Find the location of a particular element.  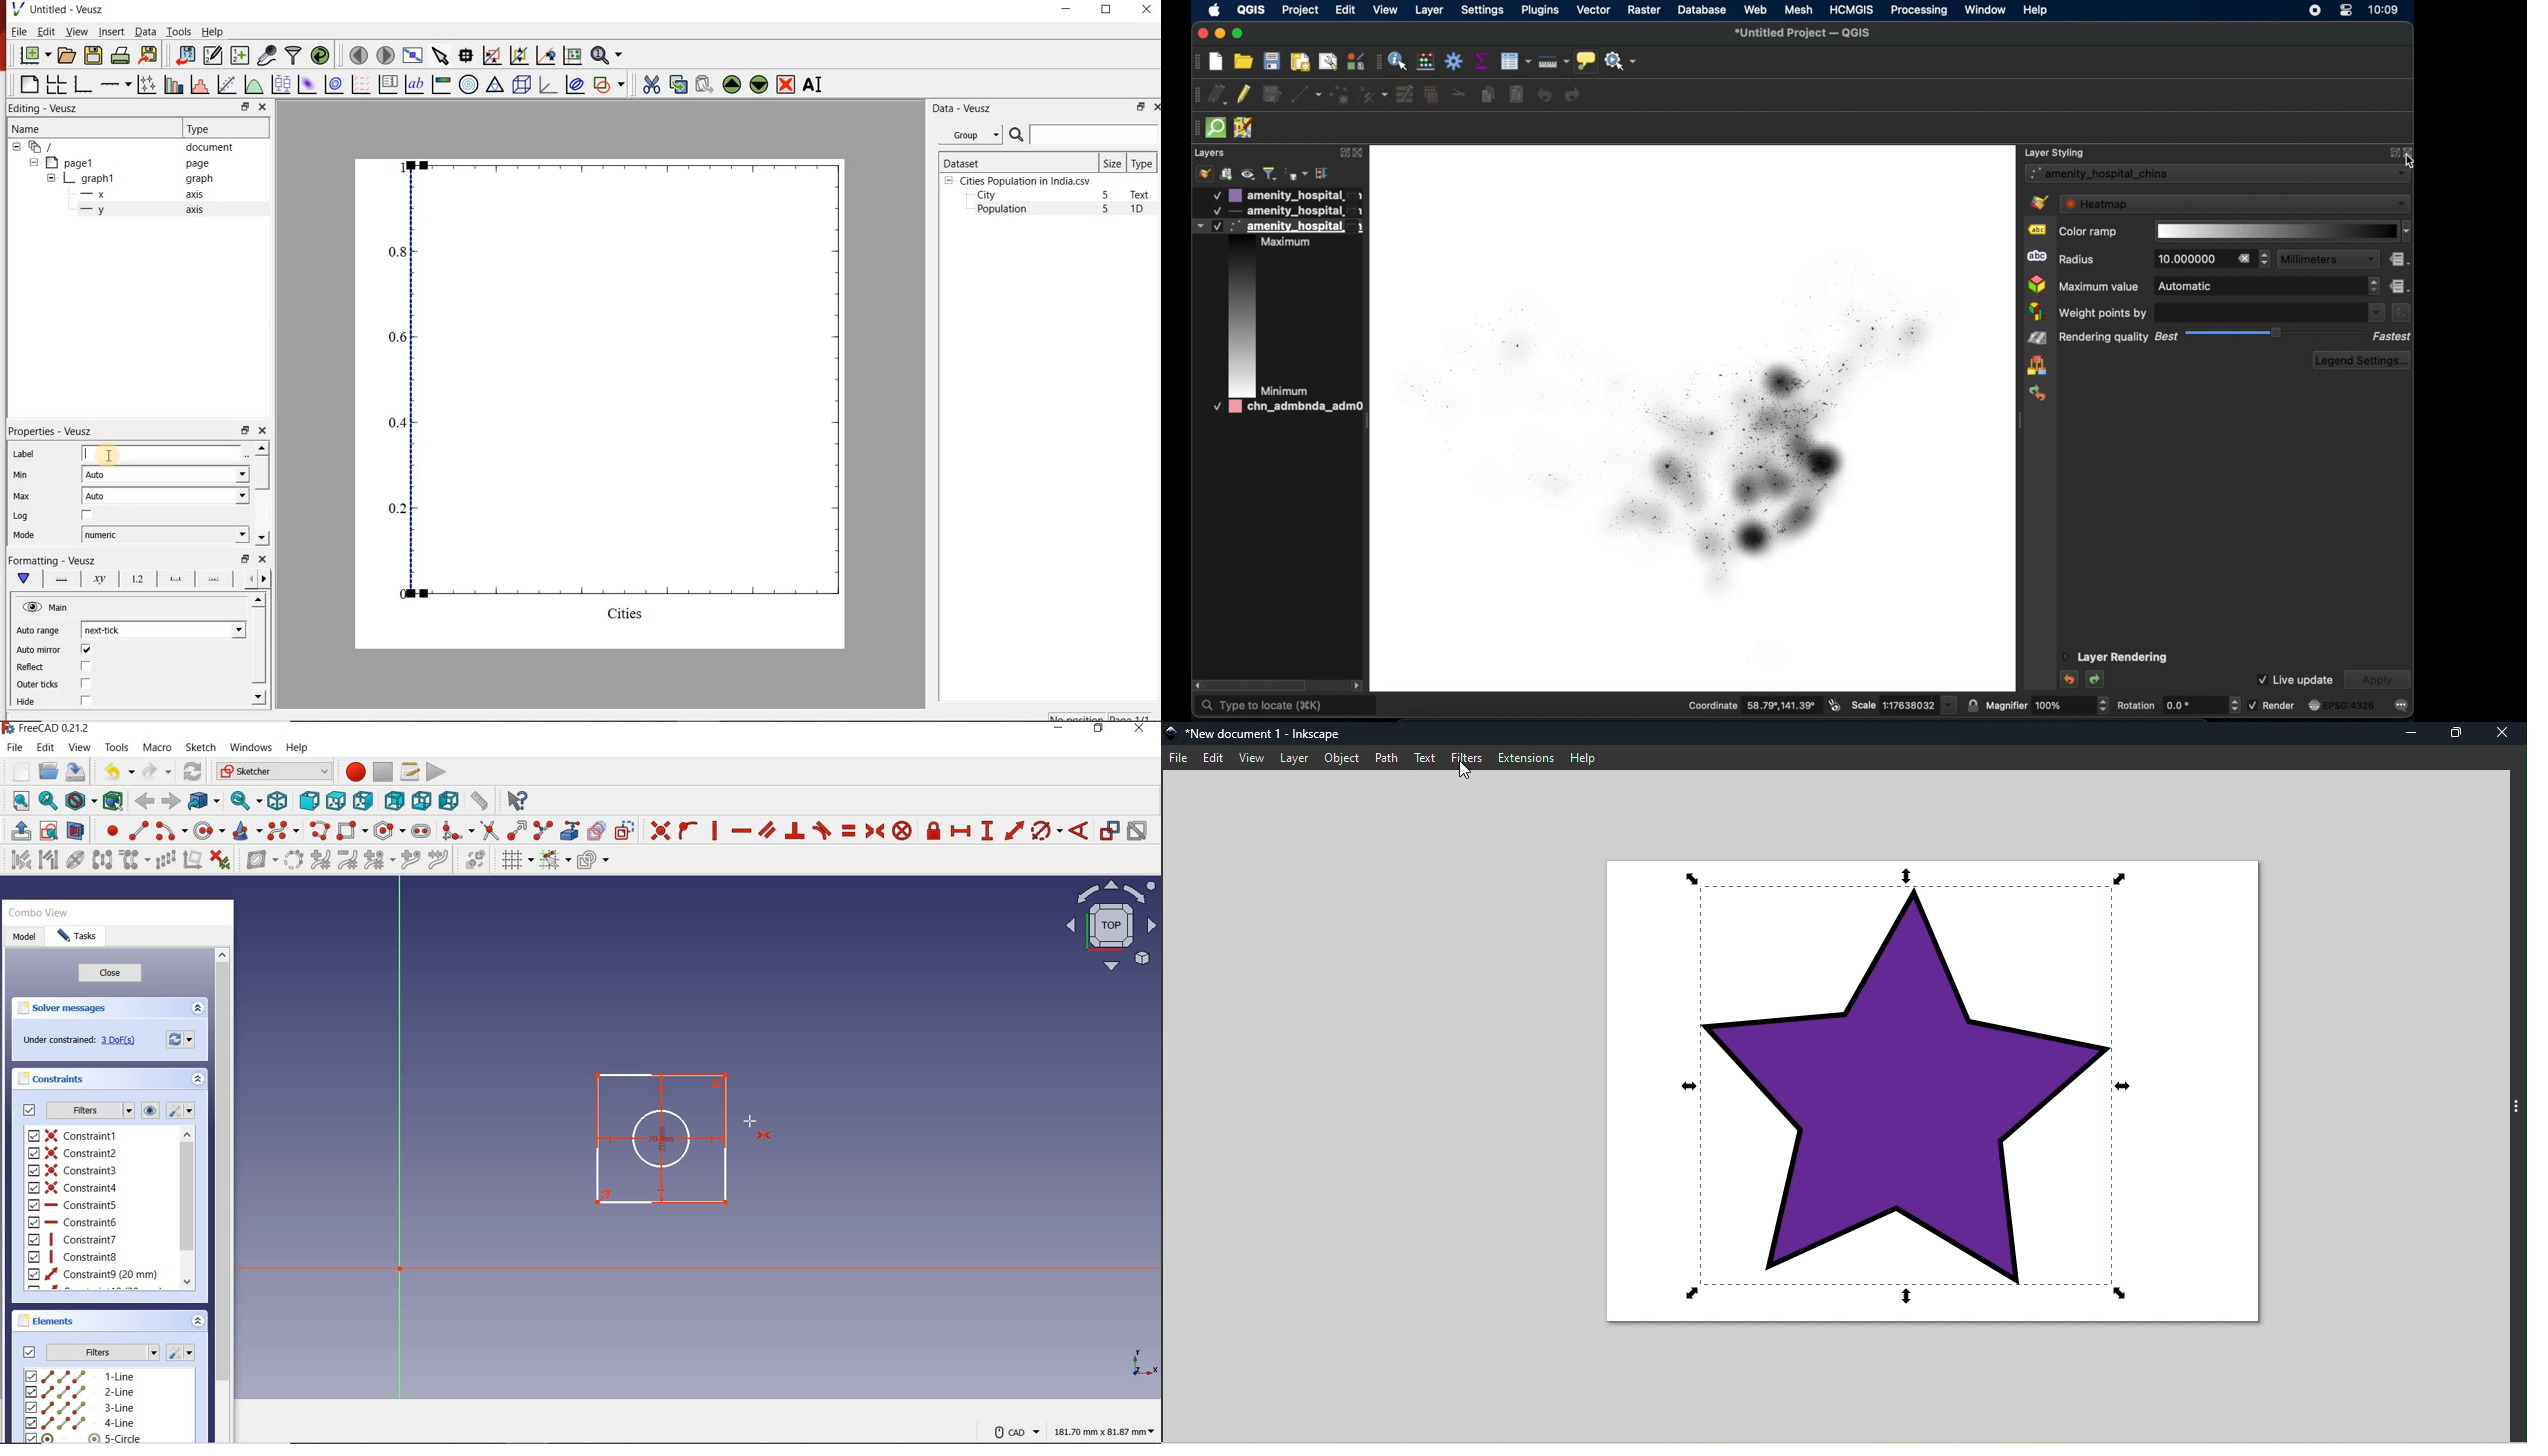

constraint6 is located at coordinates (73, 1222).